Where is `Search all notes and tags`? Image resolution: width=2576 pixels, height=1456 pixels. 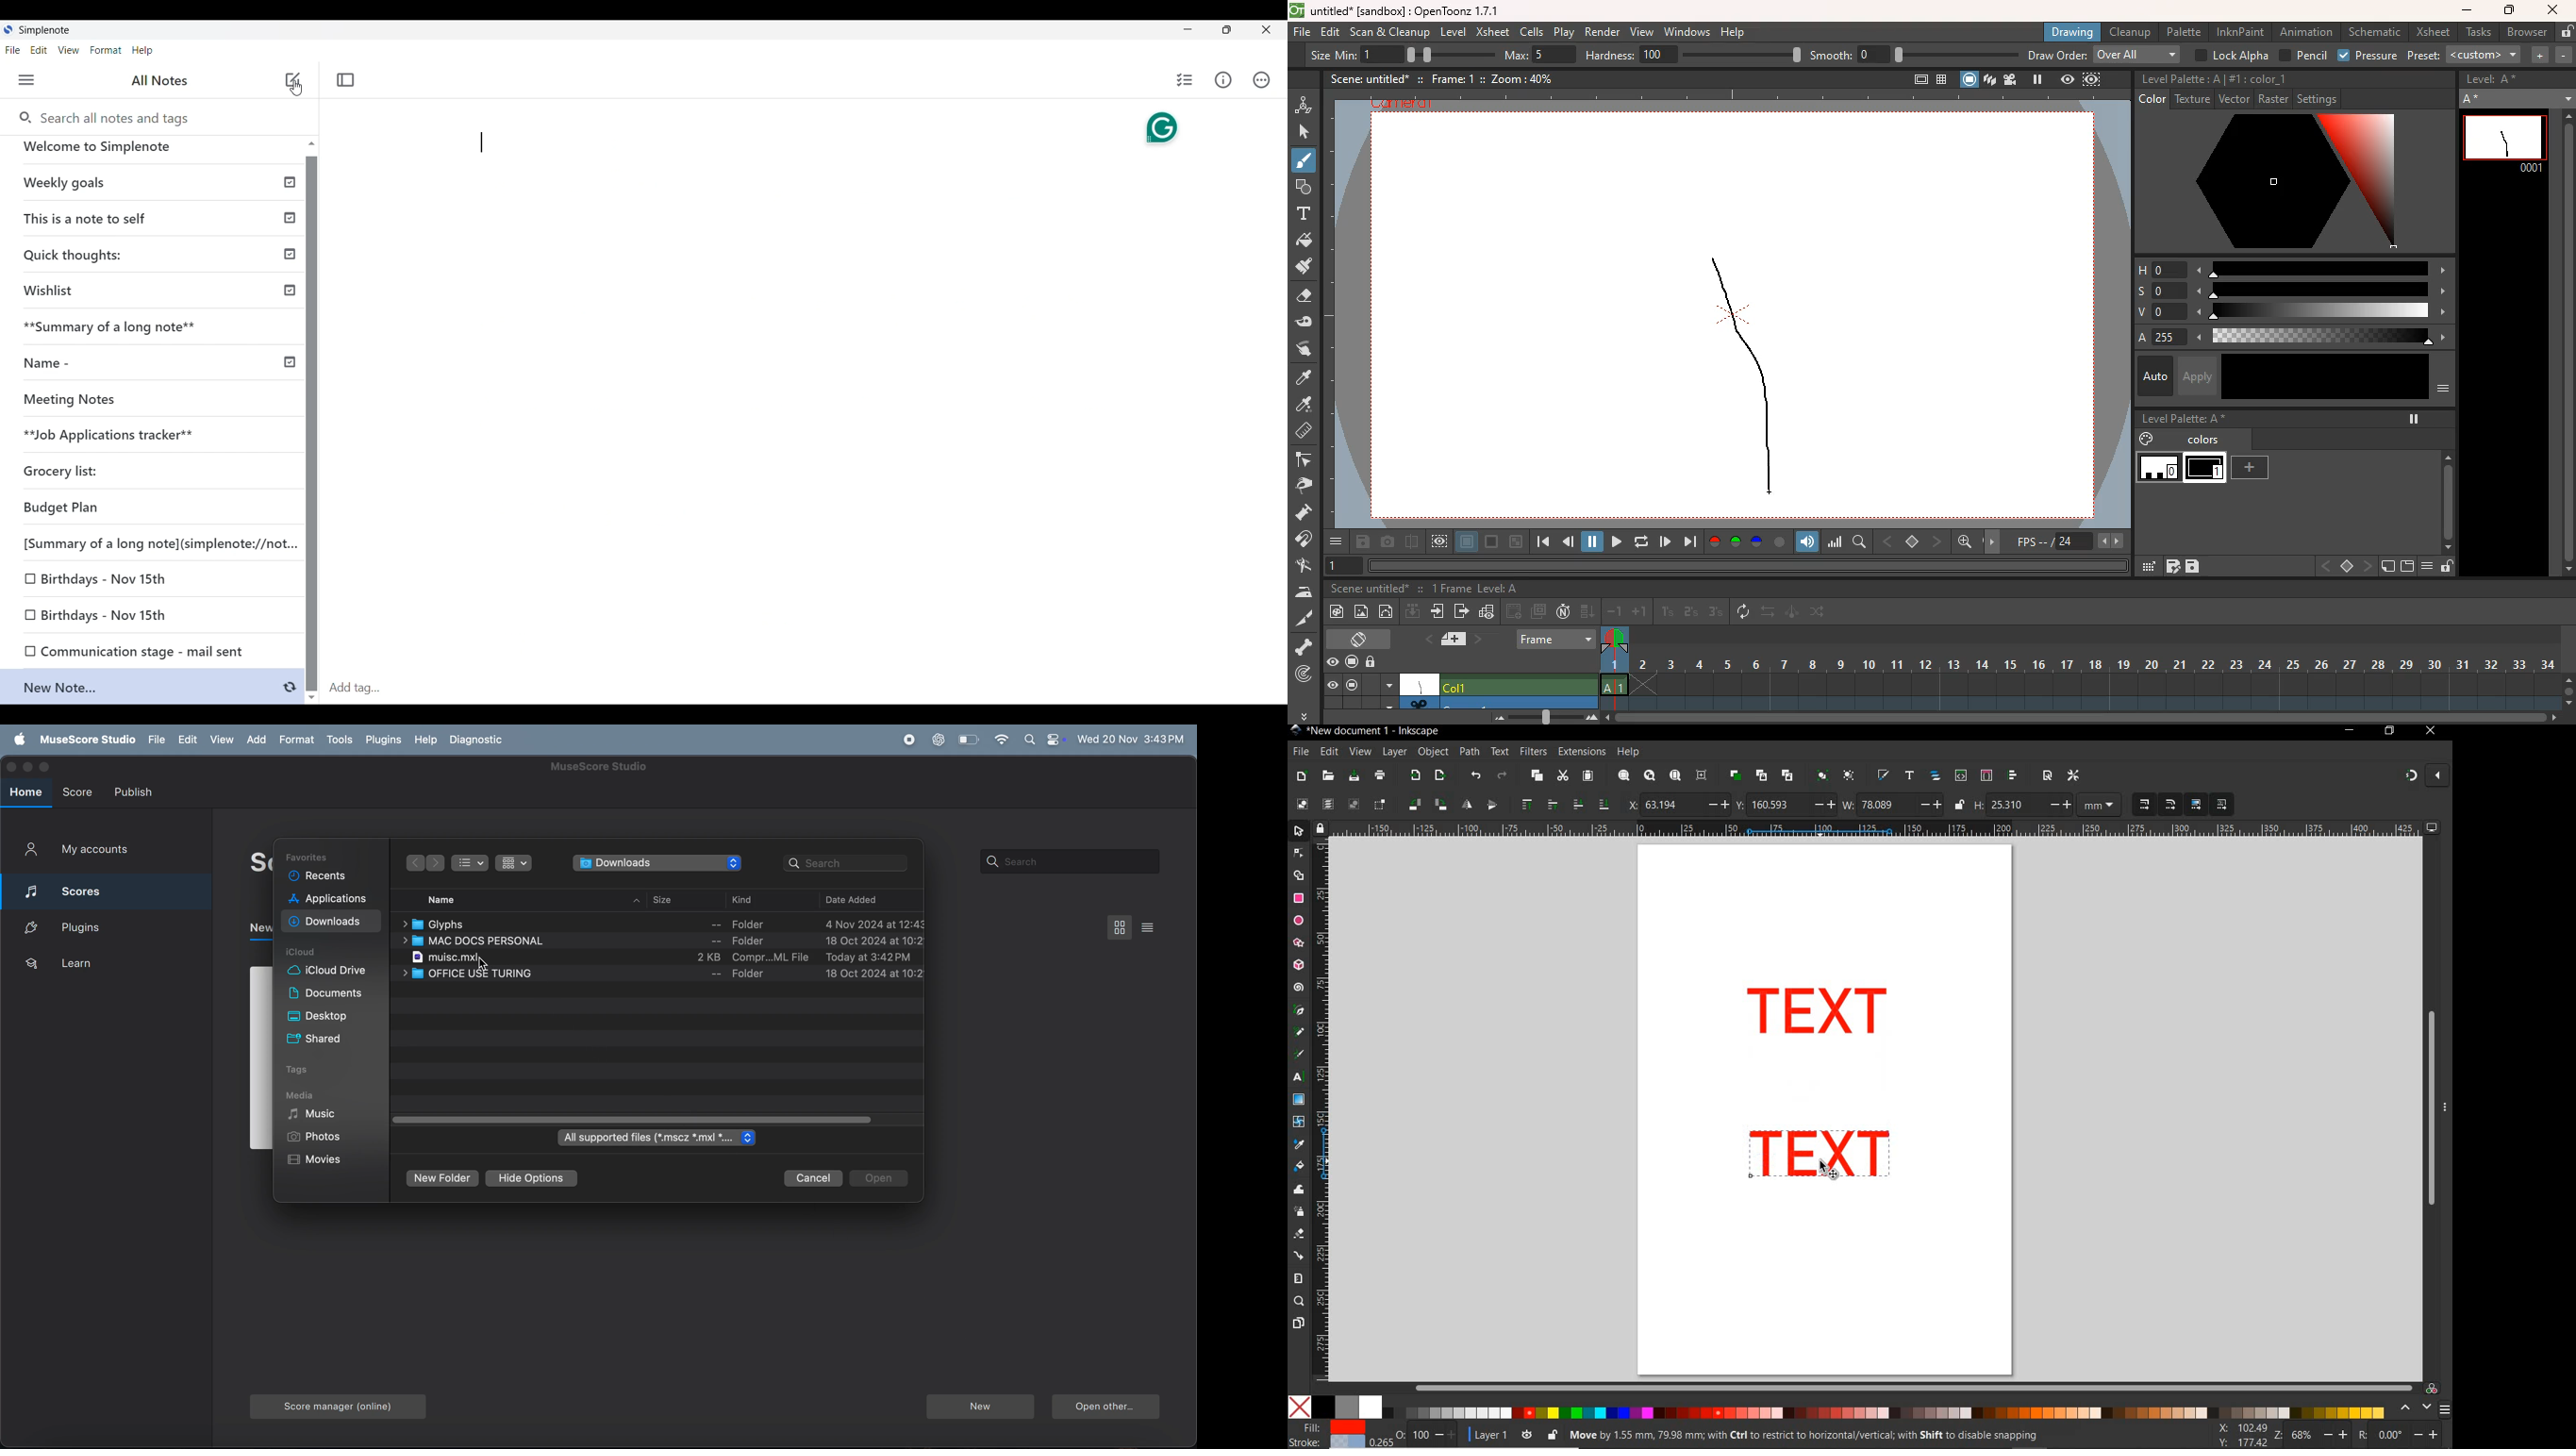 Search all notes and tags is located at coordinates (103, 117).